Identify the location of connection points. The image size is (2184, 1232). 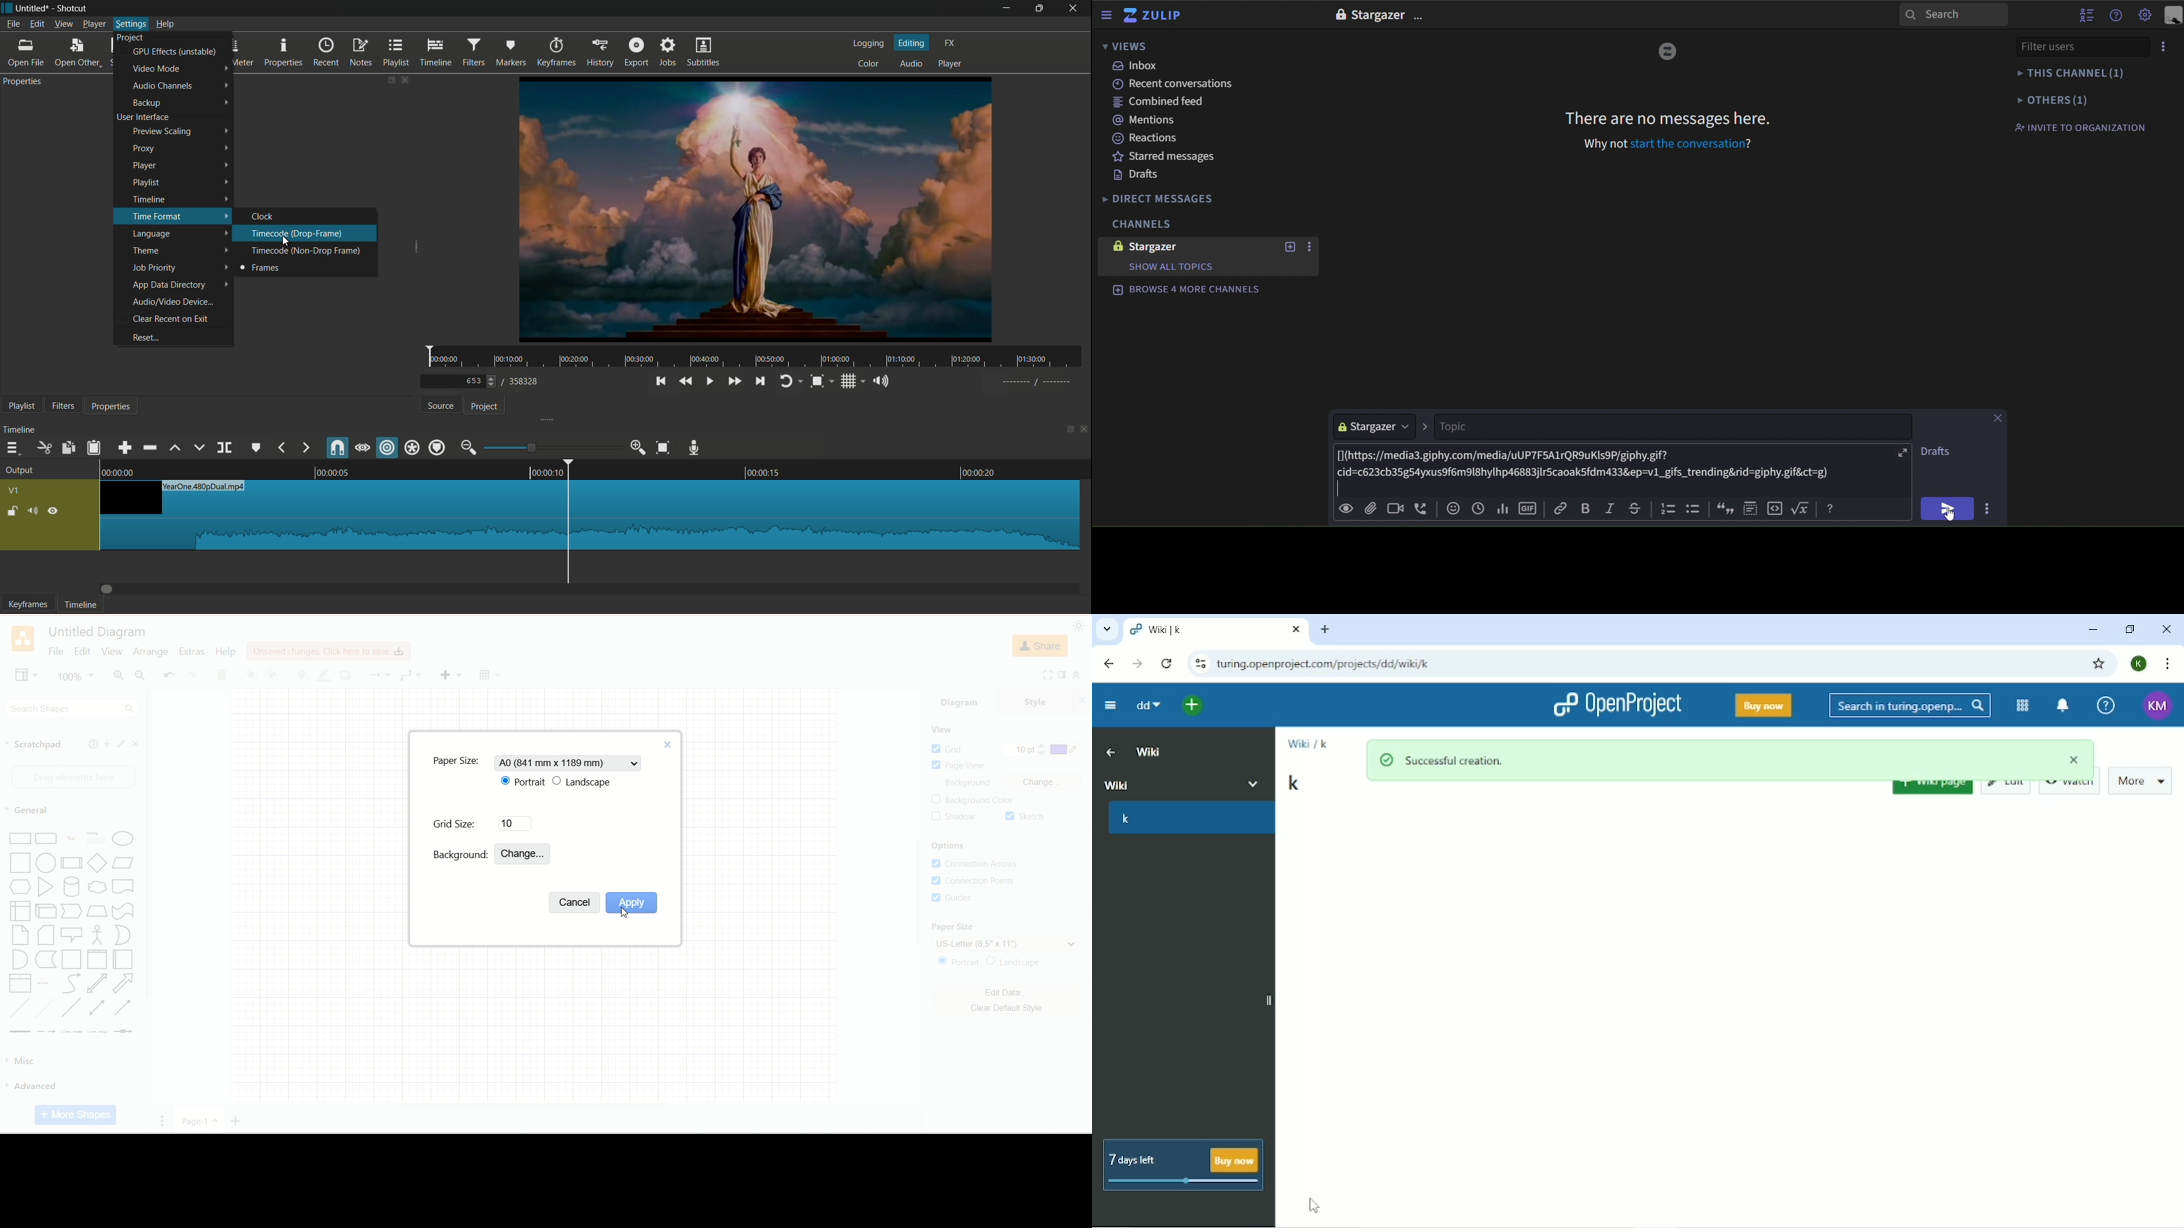
(973, 881).